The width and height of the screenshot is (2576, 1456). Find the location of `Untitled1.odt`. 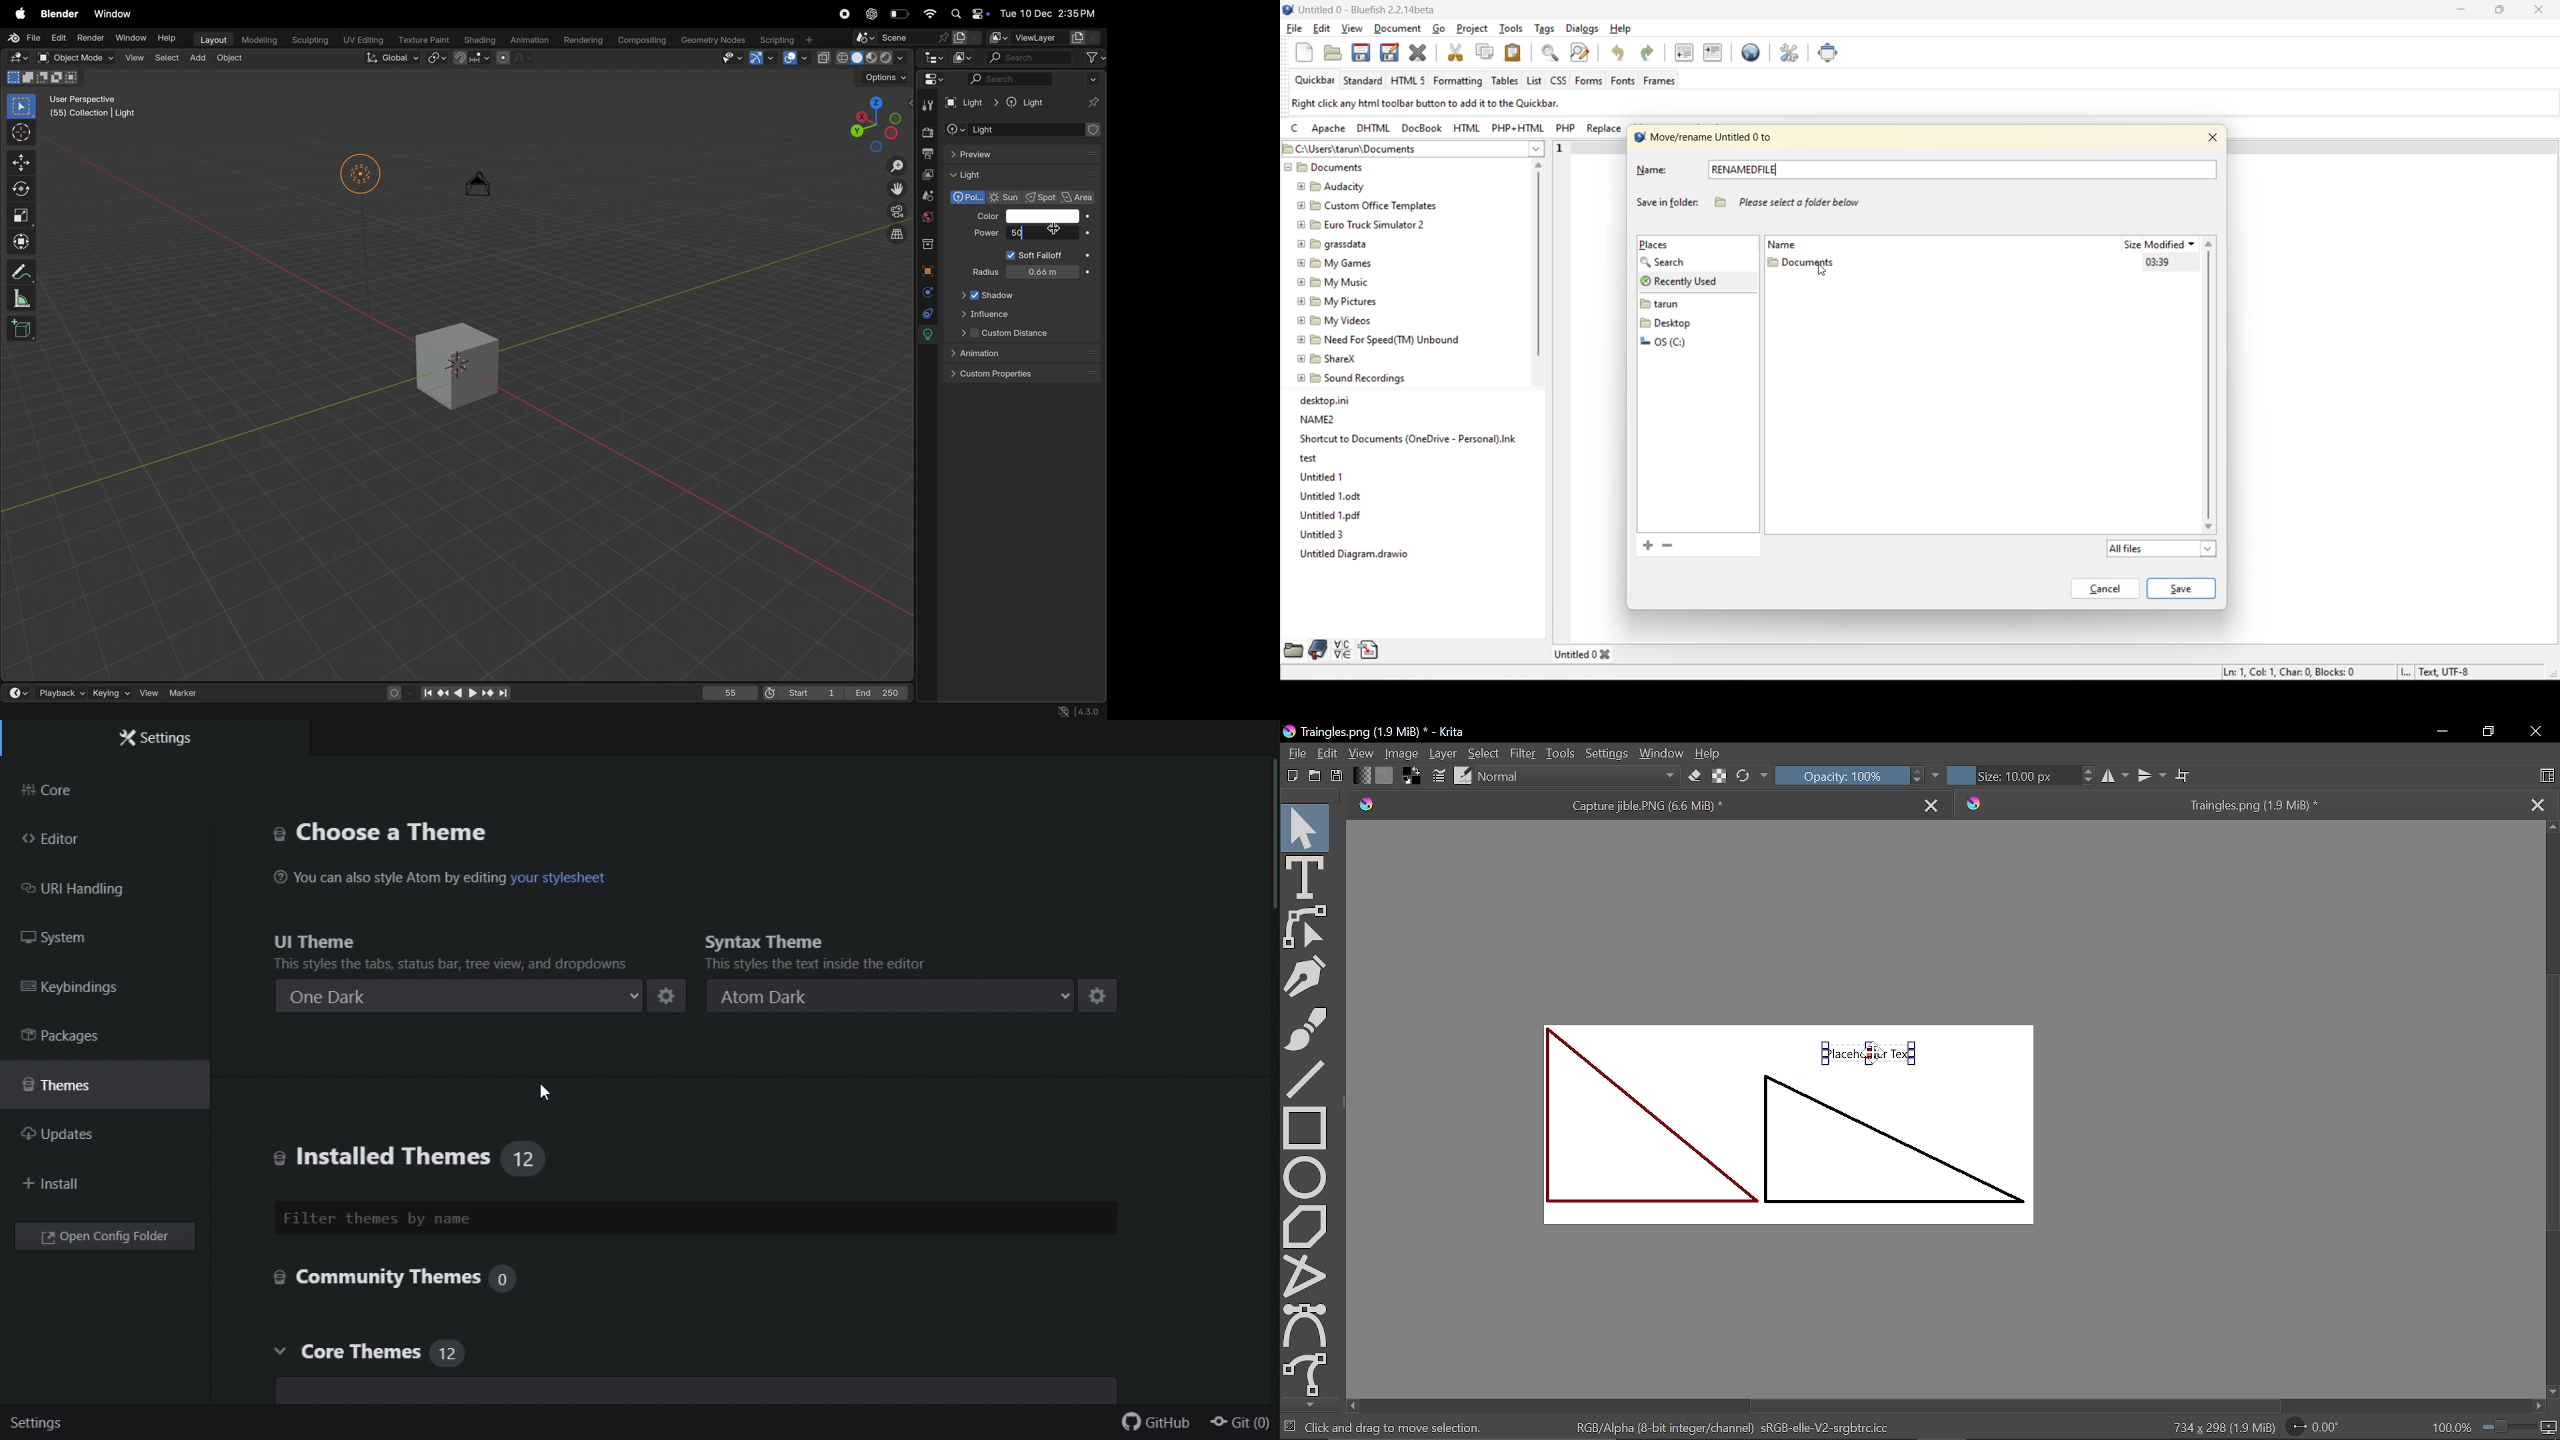

Untitled1.odt is located at coordinates (1330, 497).